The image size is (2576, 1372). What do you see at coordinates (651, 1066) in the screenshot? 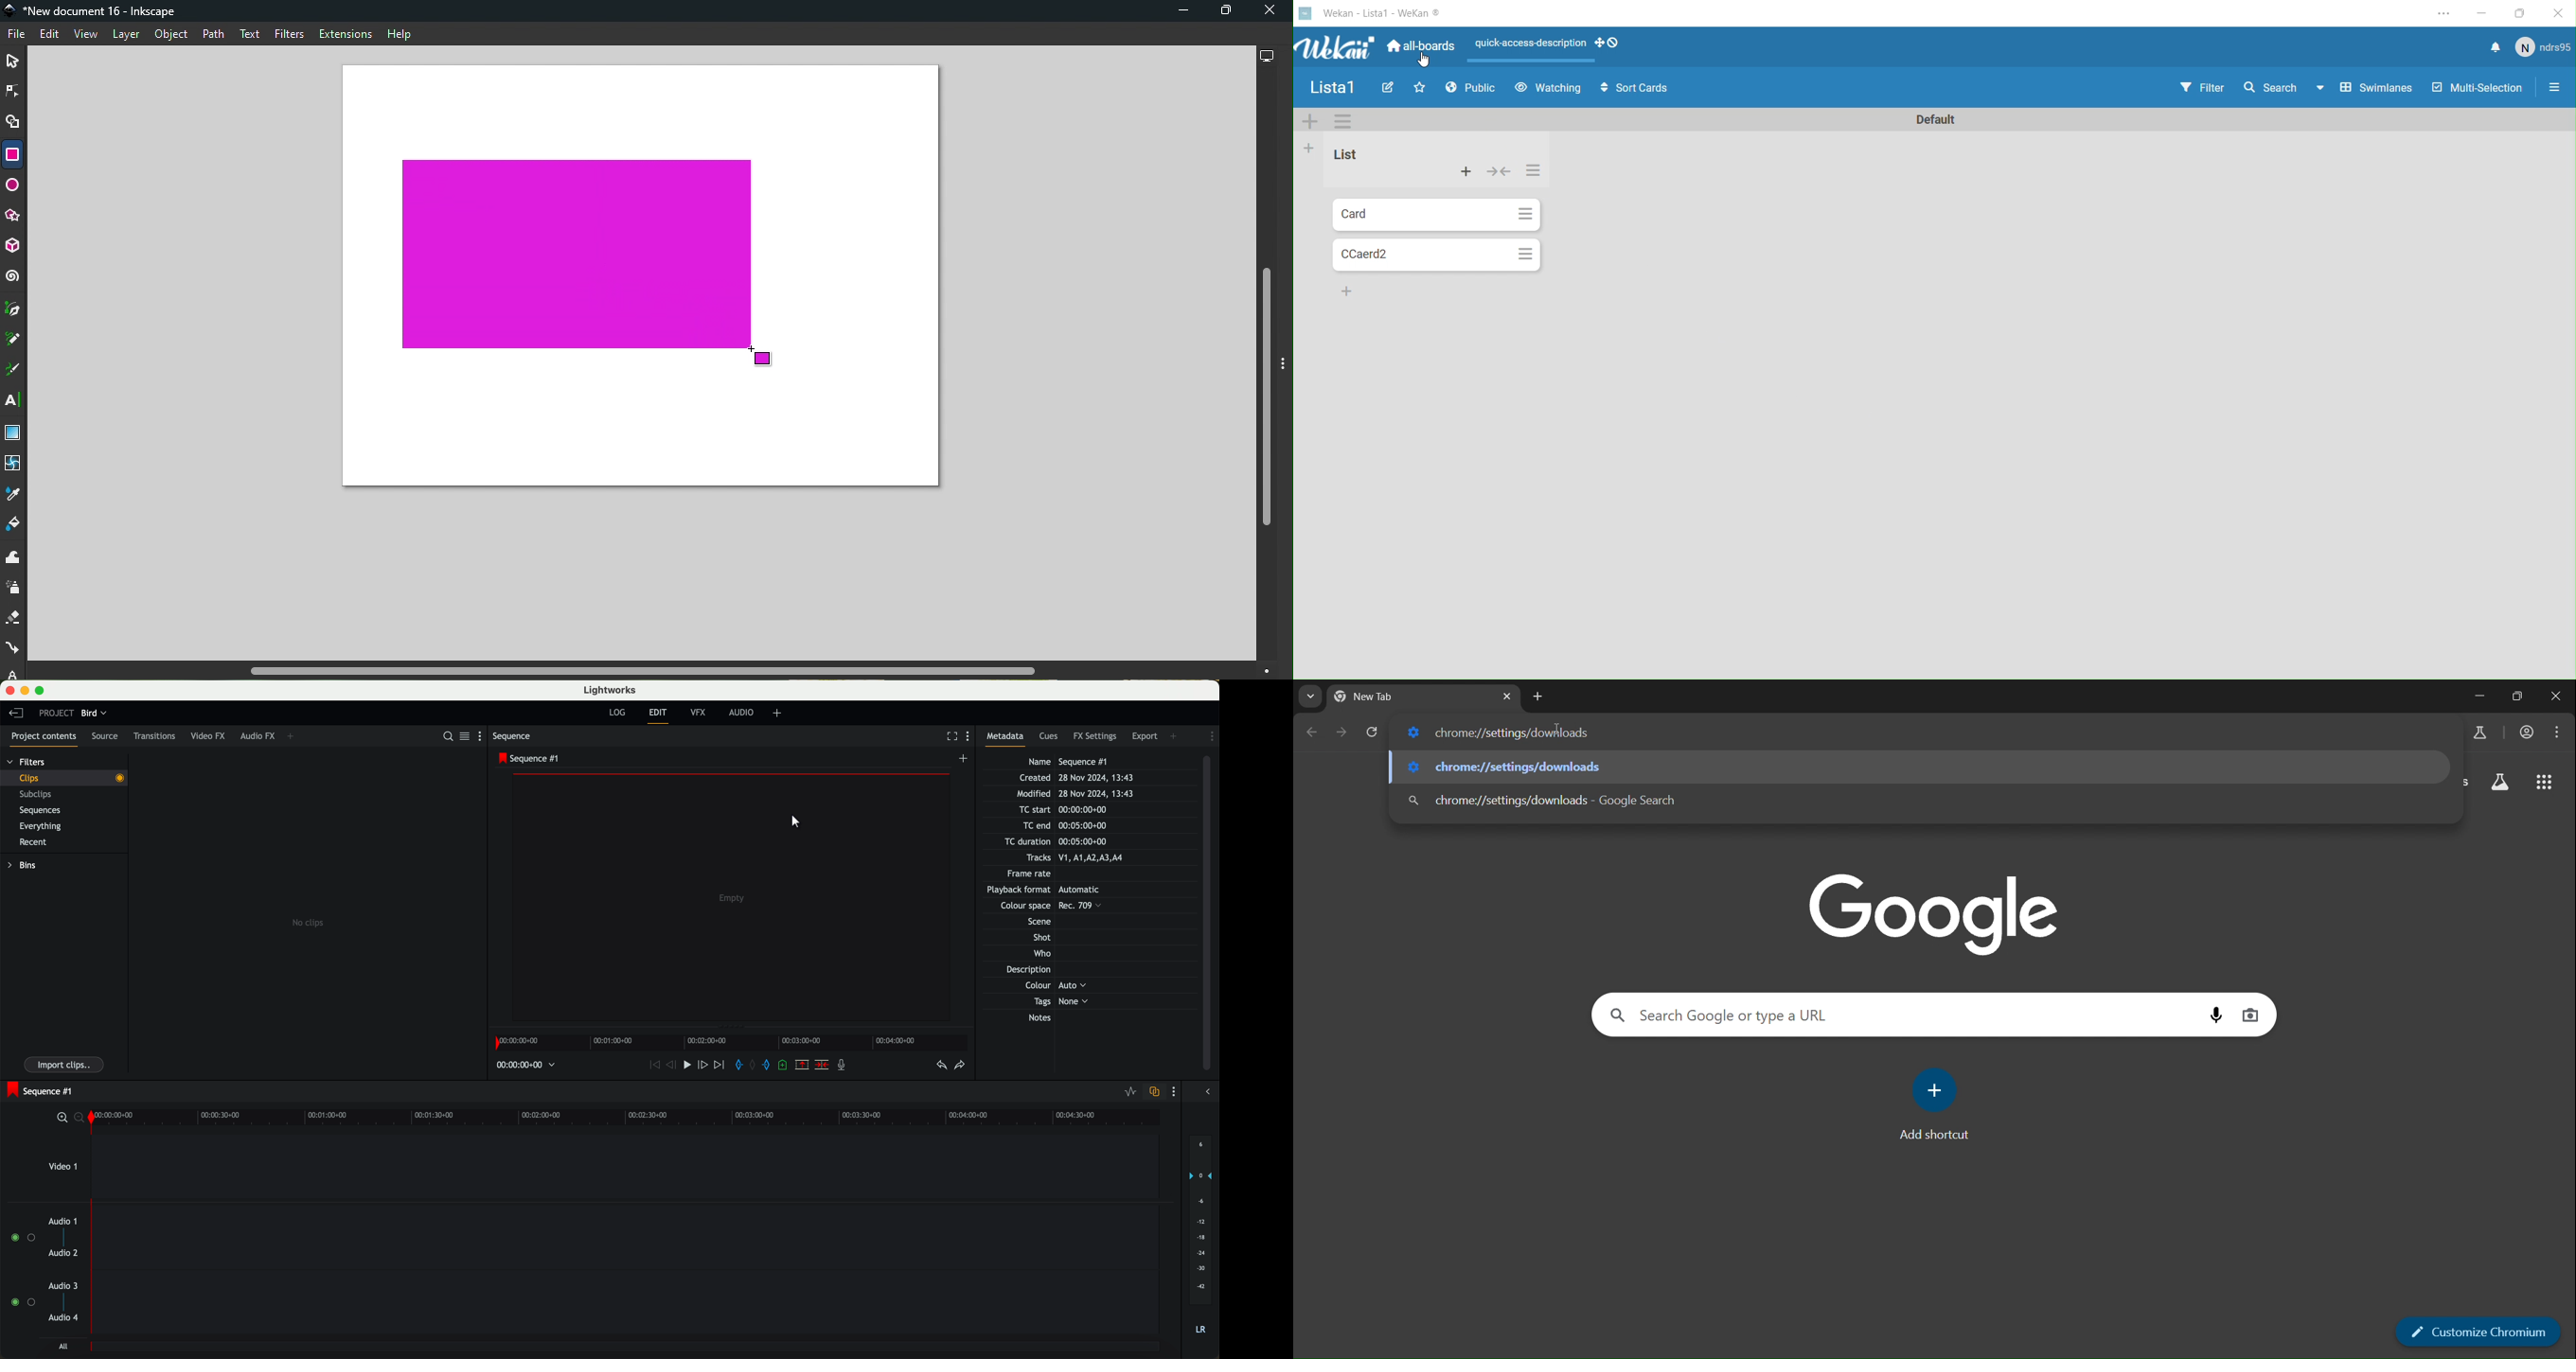
I see `move backward` at bounding box center [651, 1066].